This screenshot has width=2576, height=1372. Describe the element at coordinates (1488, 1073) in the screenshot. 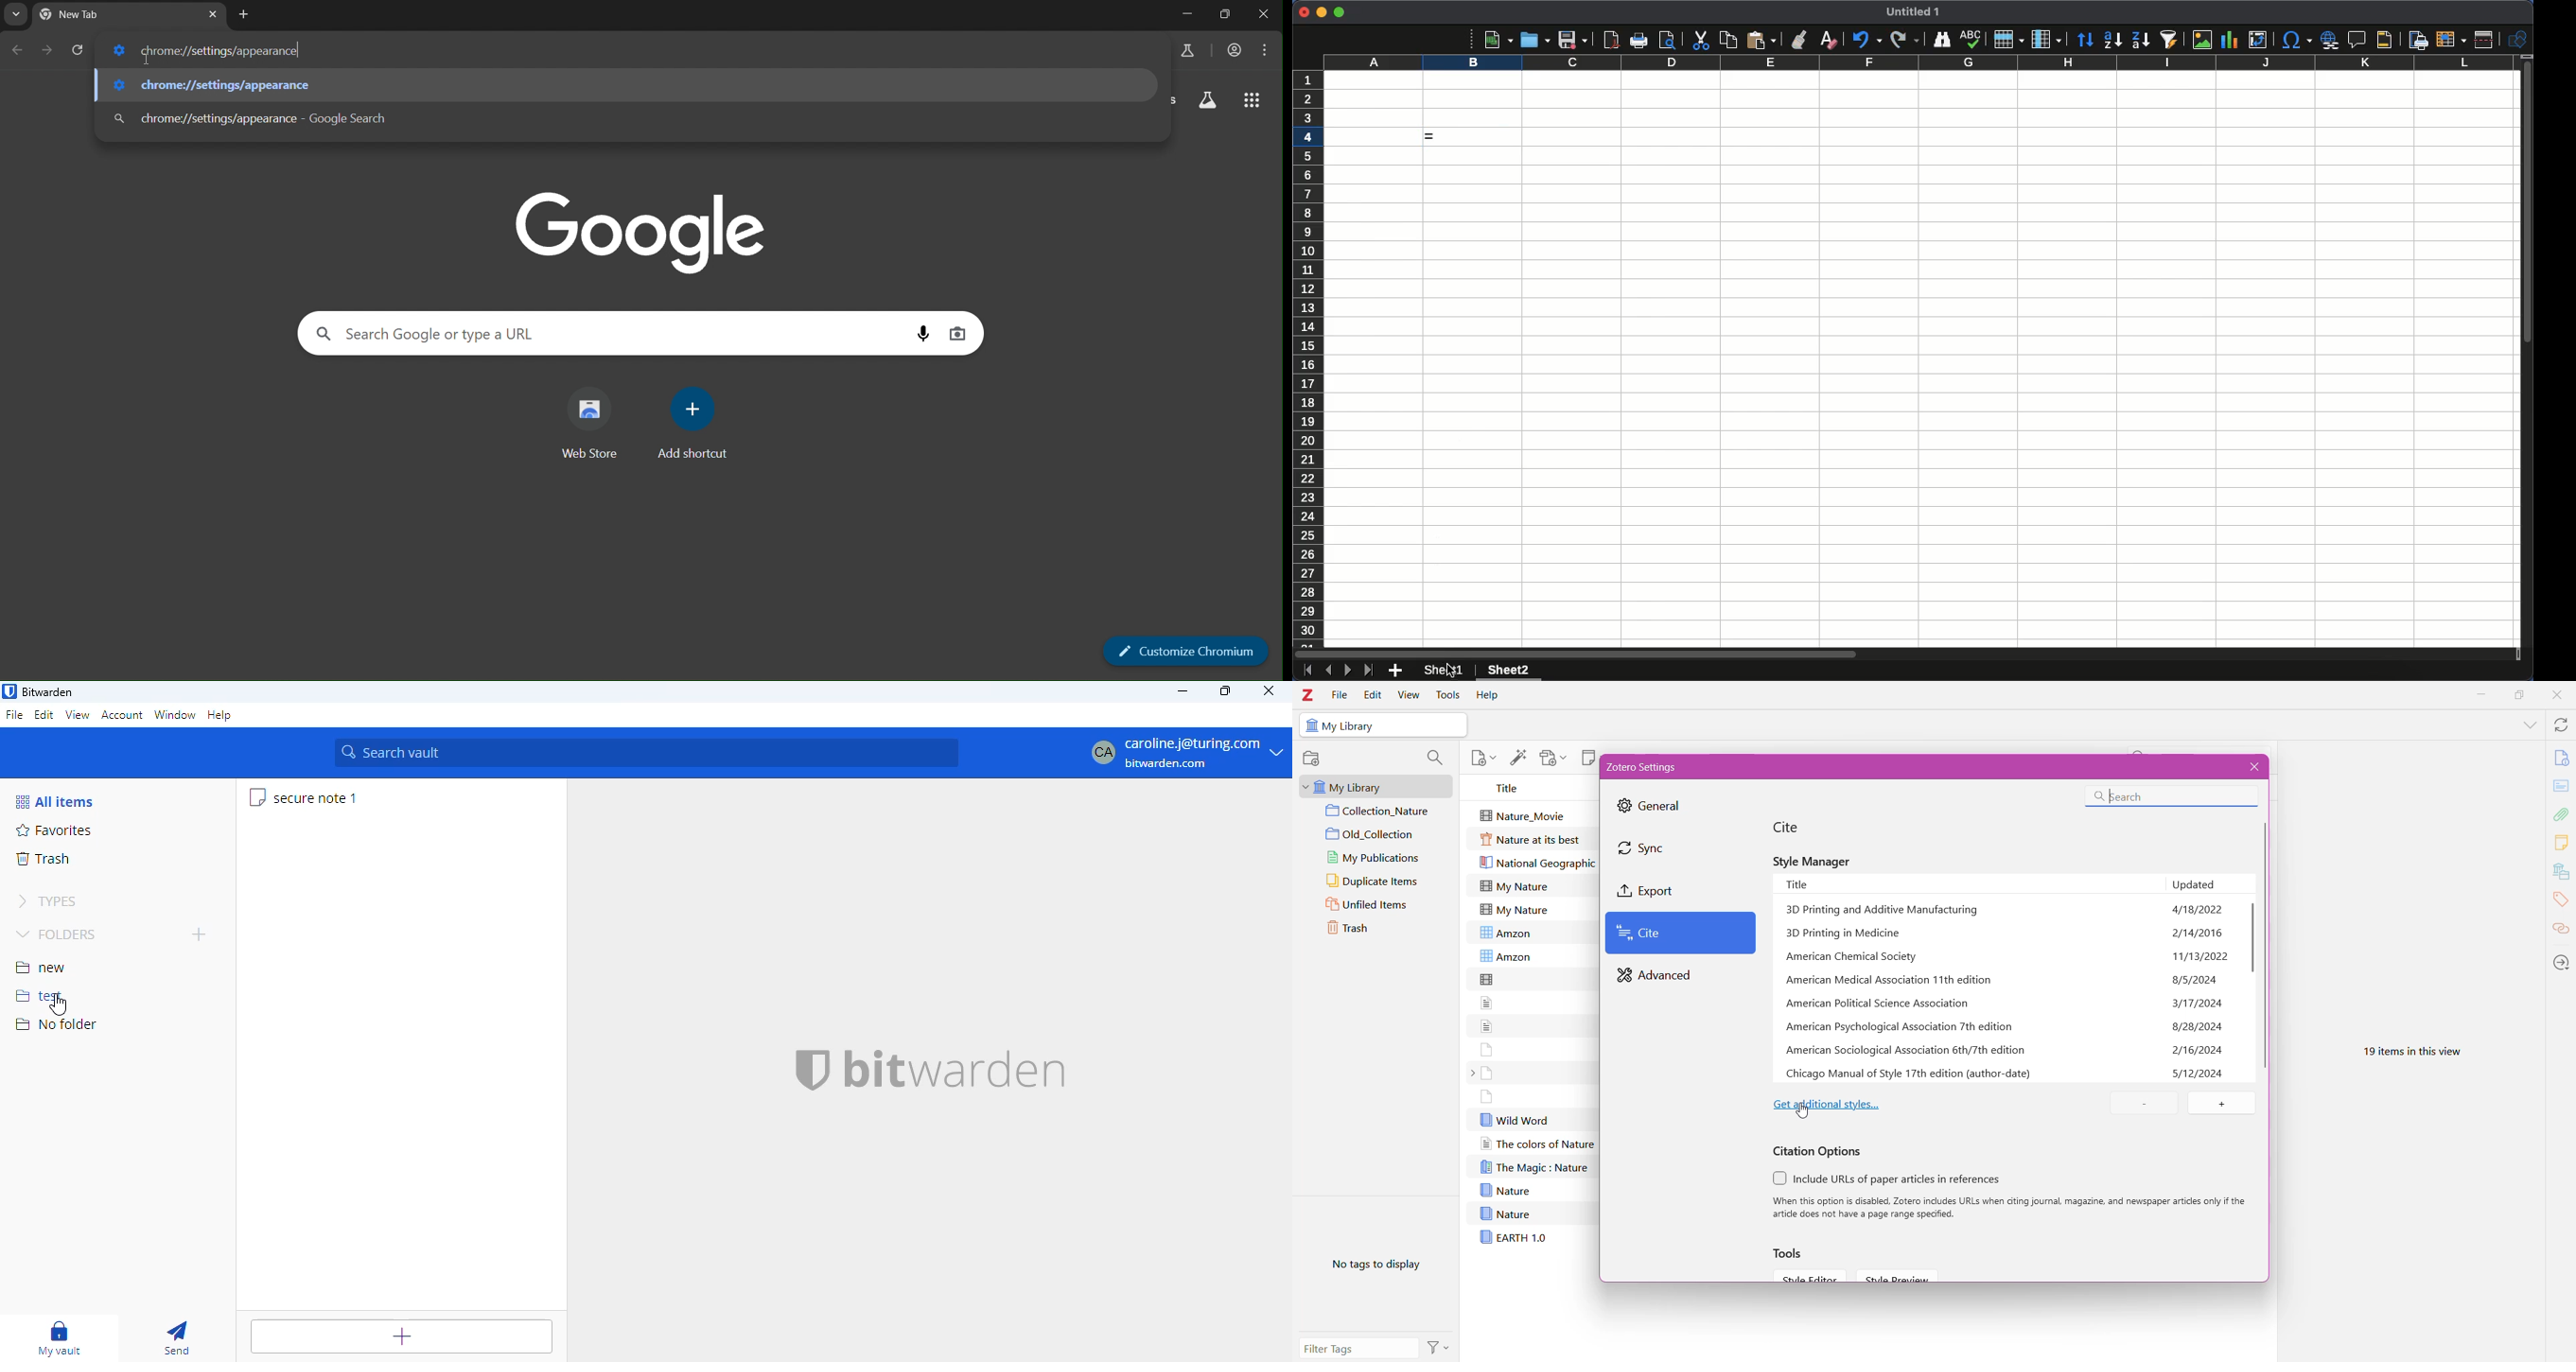

I see `file without title` at that location.